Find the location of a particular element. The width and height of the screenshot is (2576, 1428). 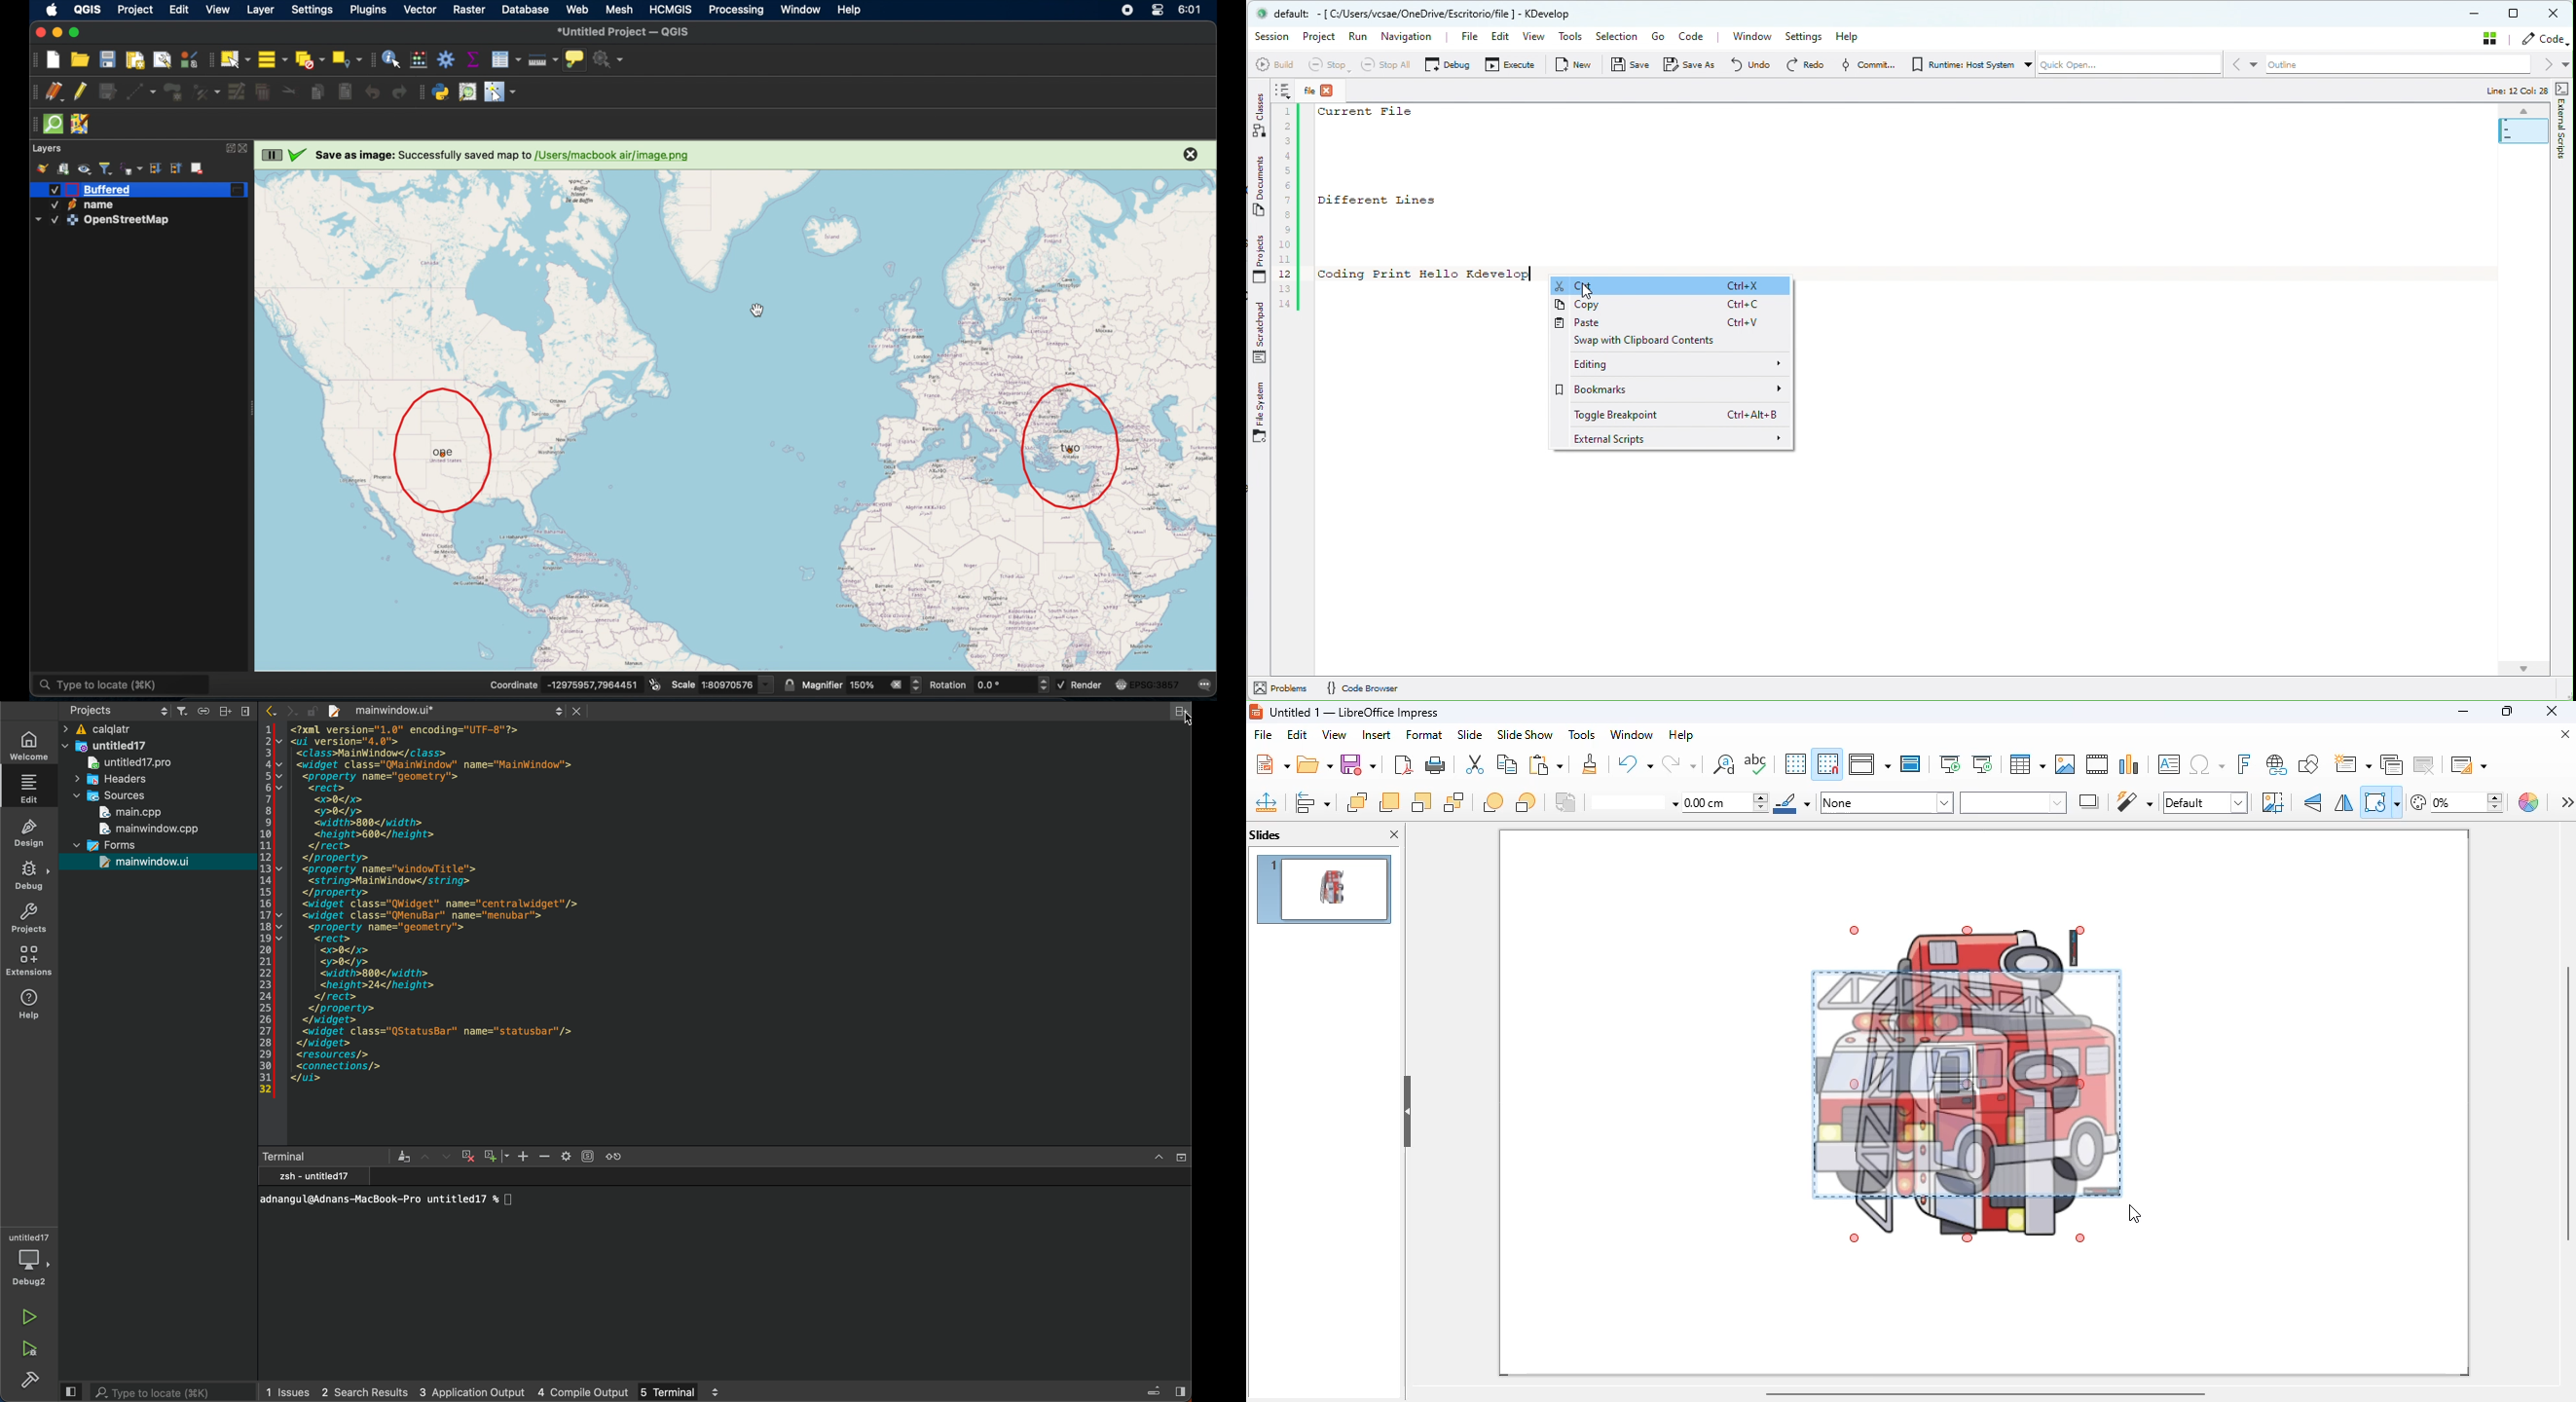

zoom out is located at coordinates (545, 1157).